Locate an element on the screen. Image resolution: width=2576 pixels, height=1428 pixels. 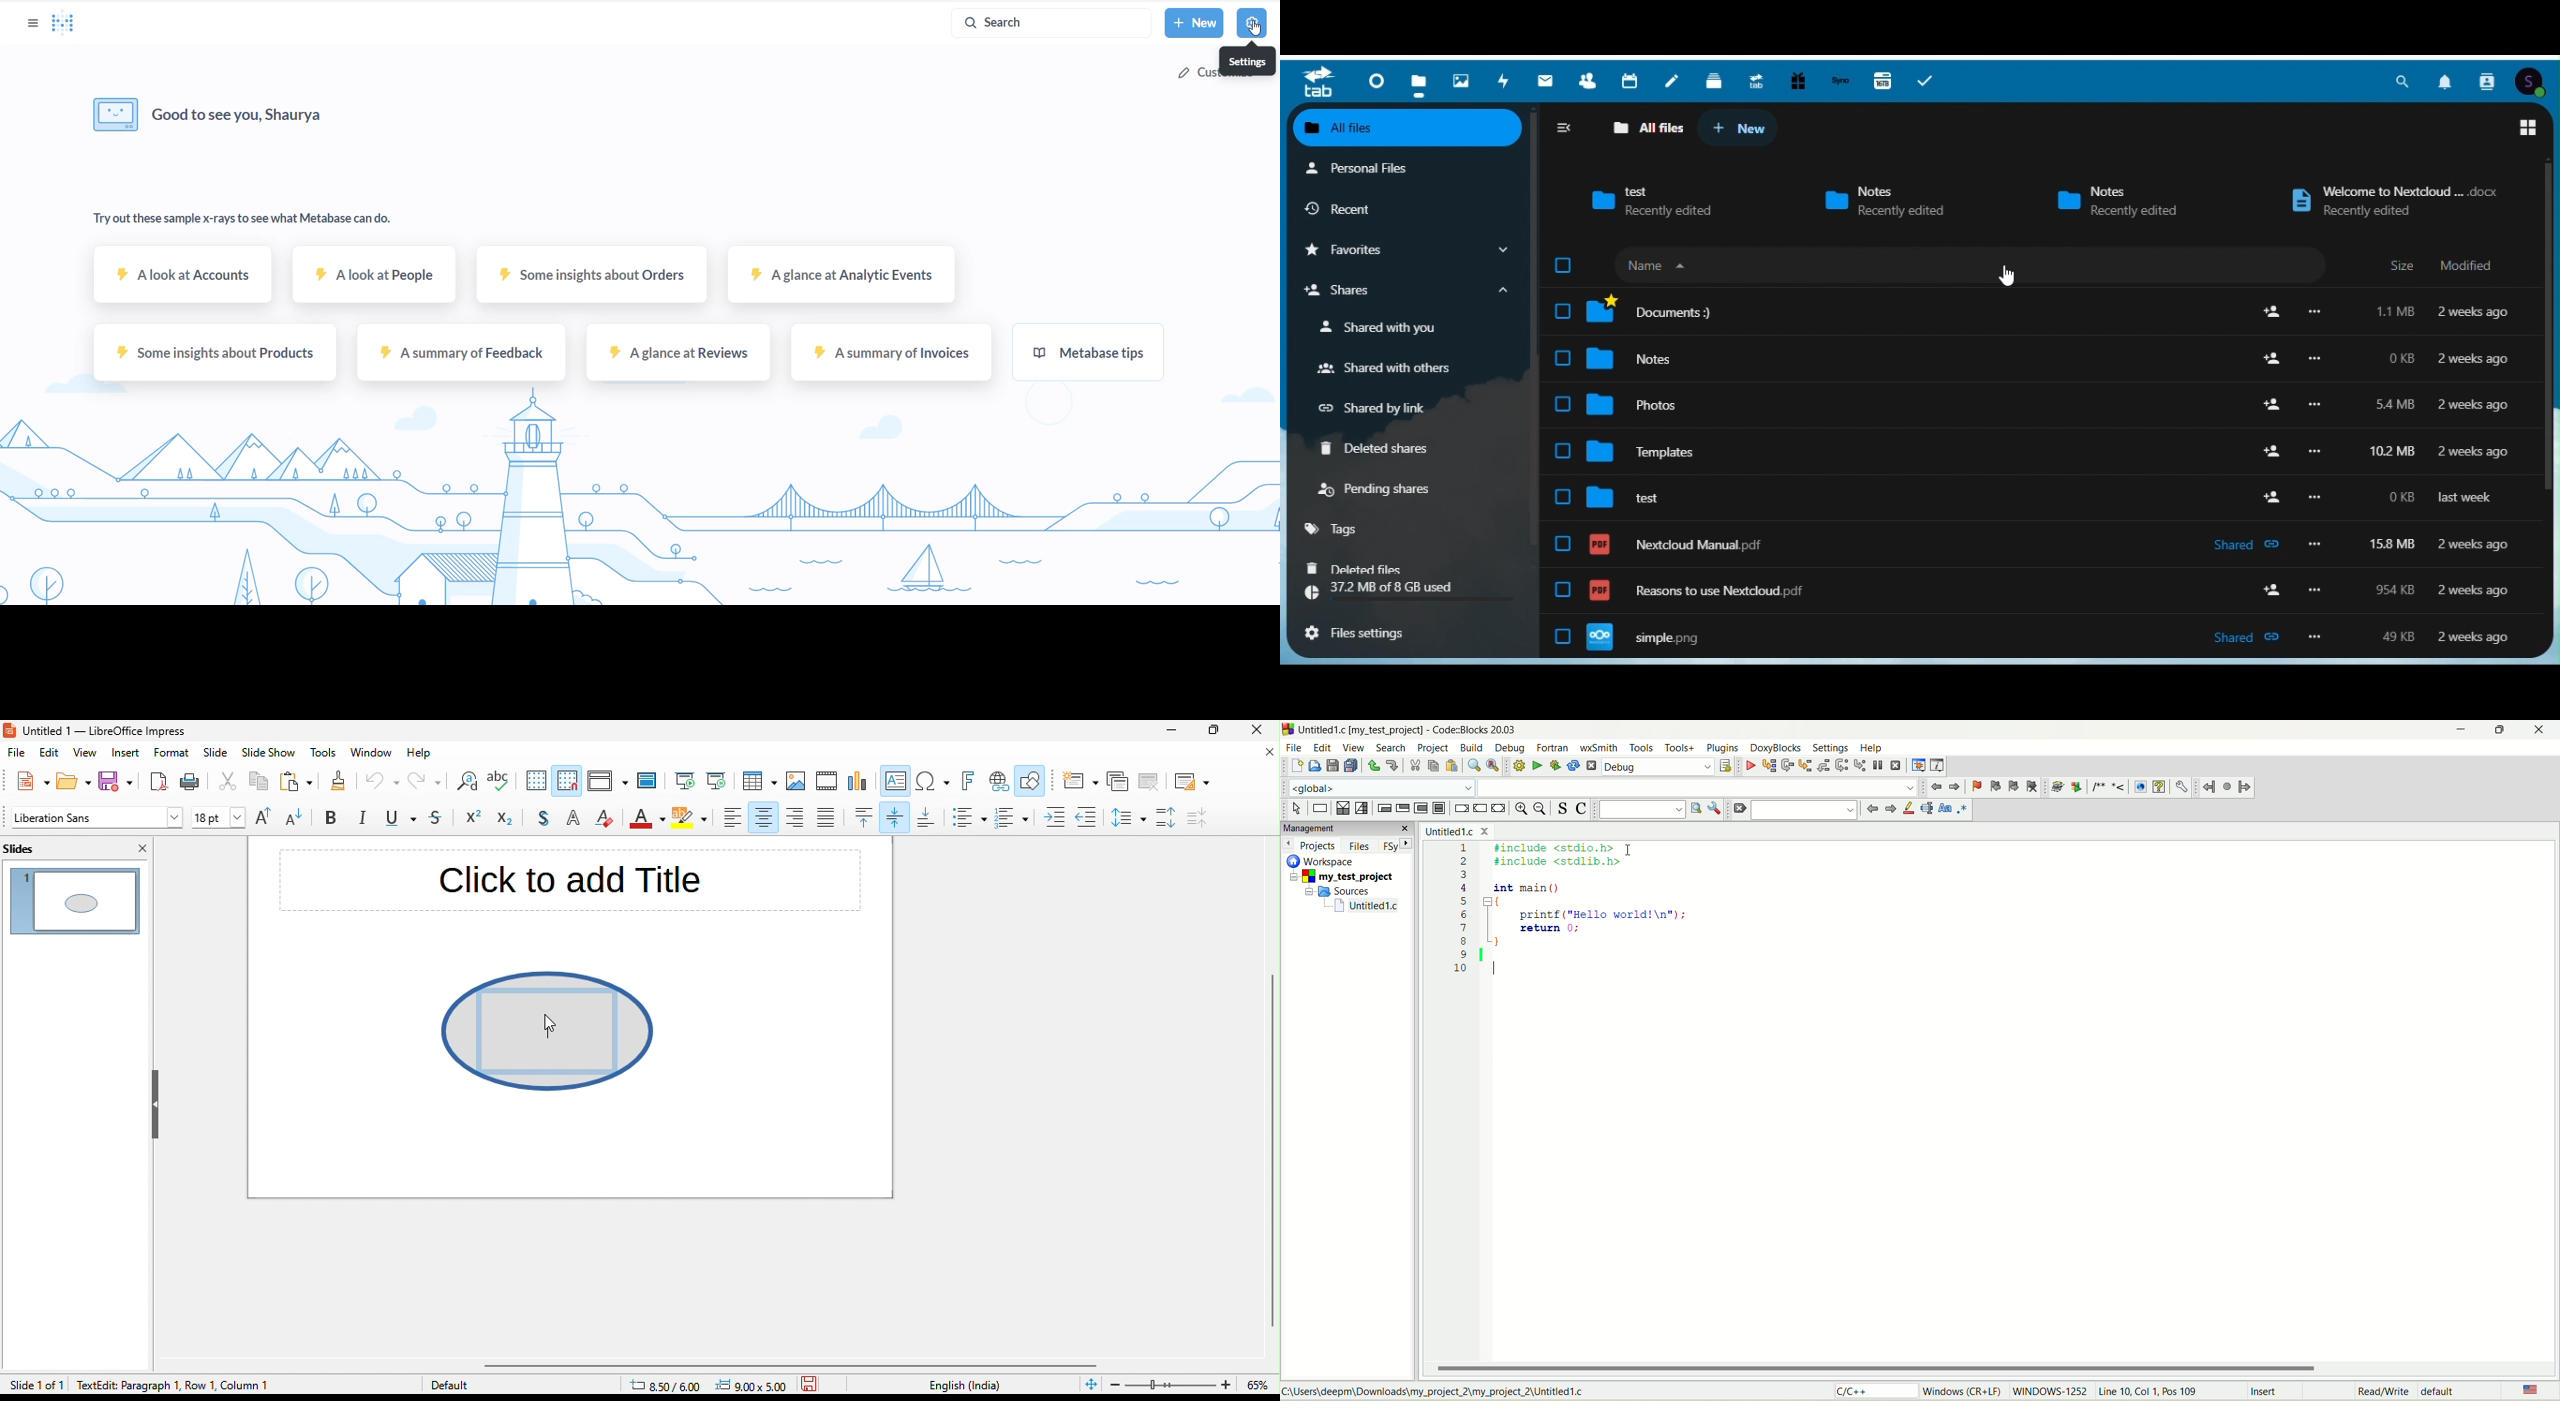
save everything is located at coordinates (1353, 767).